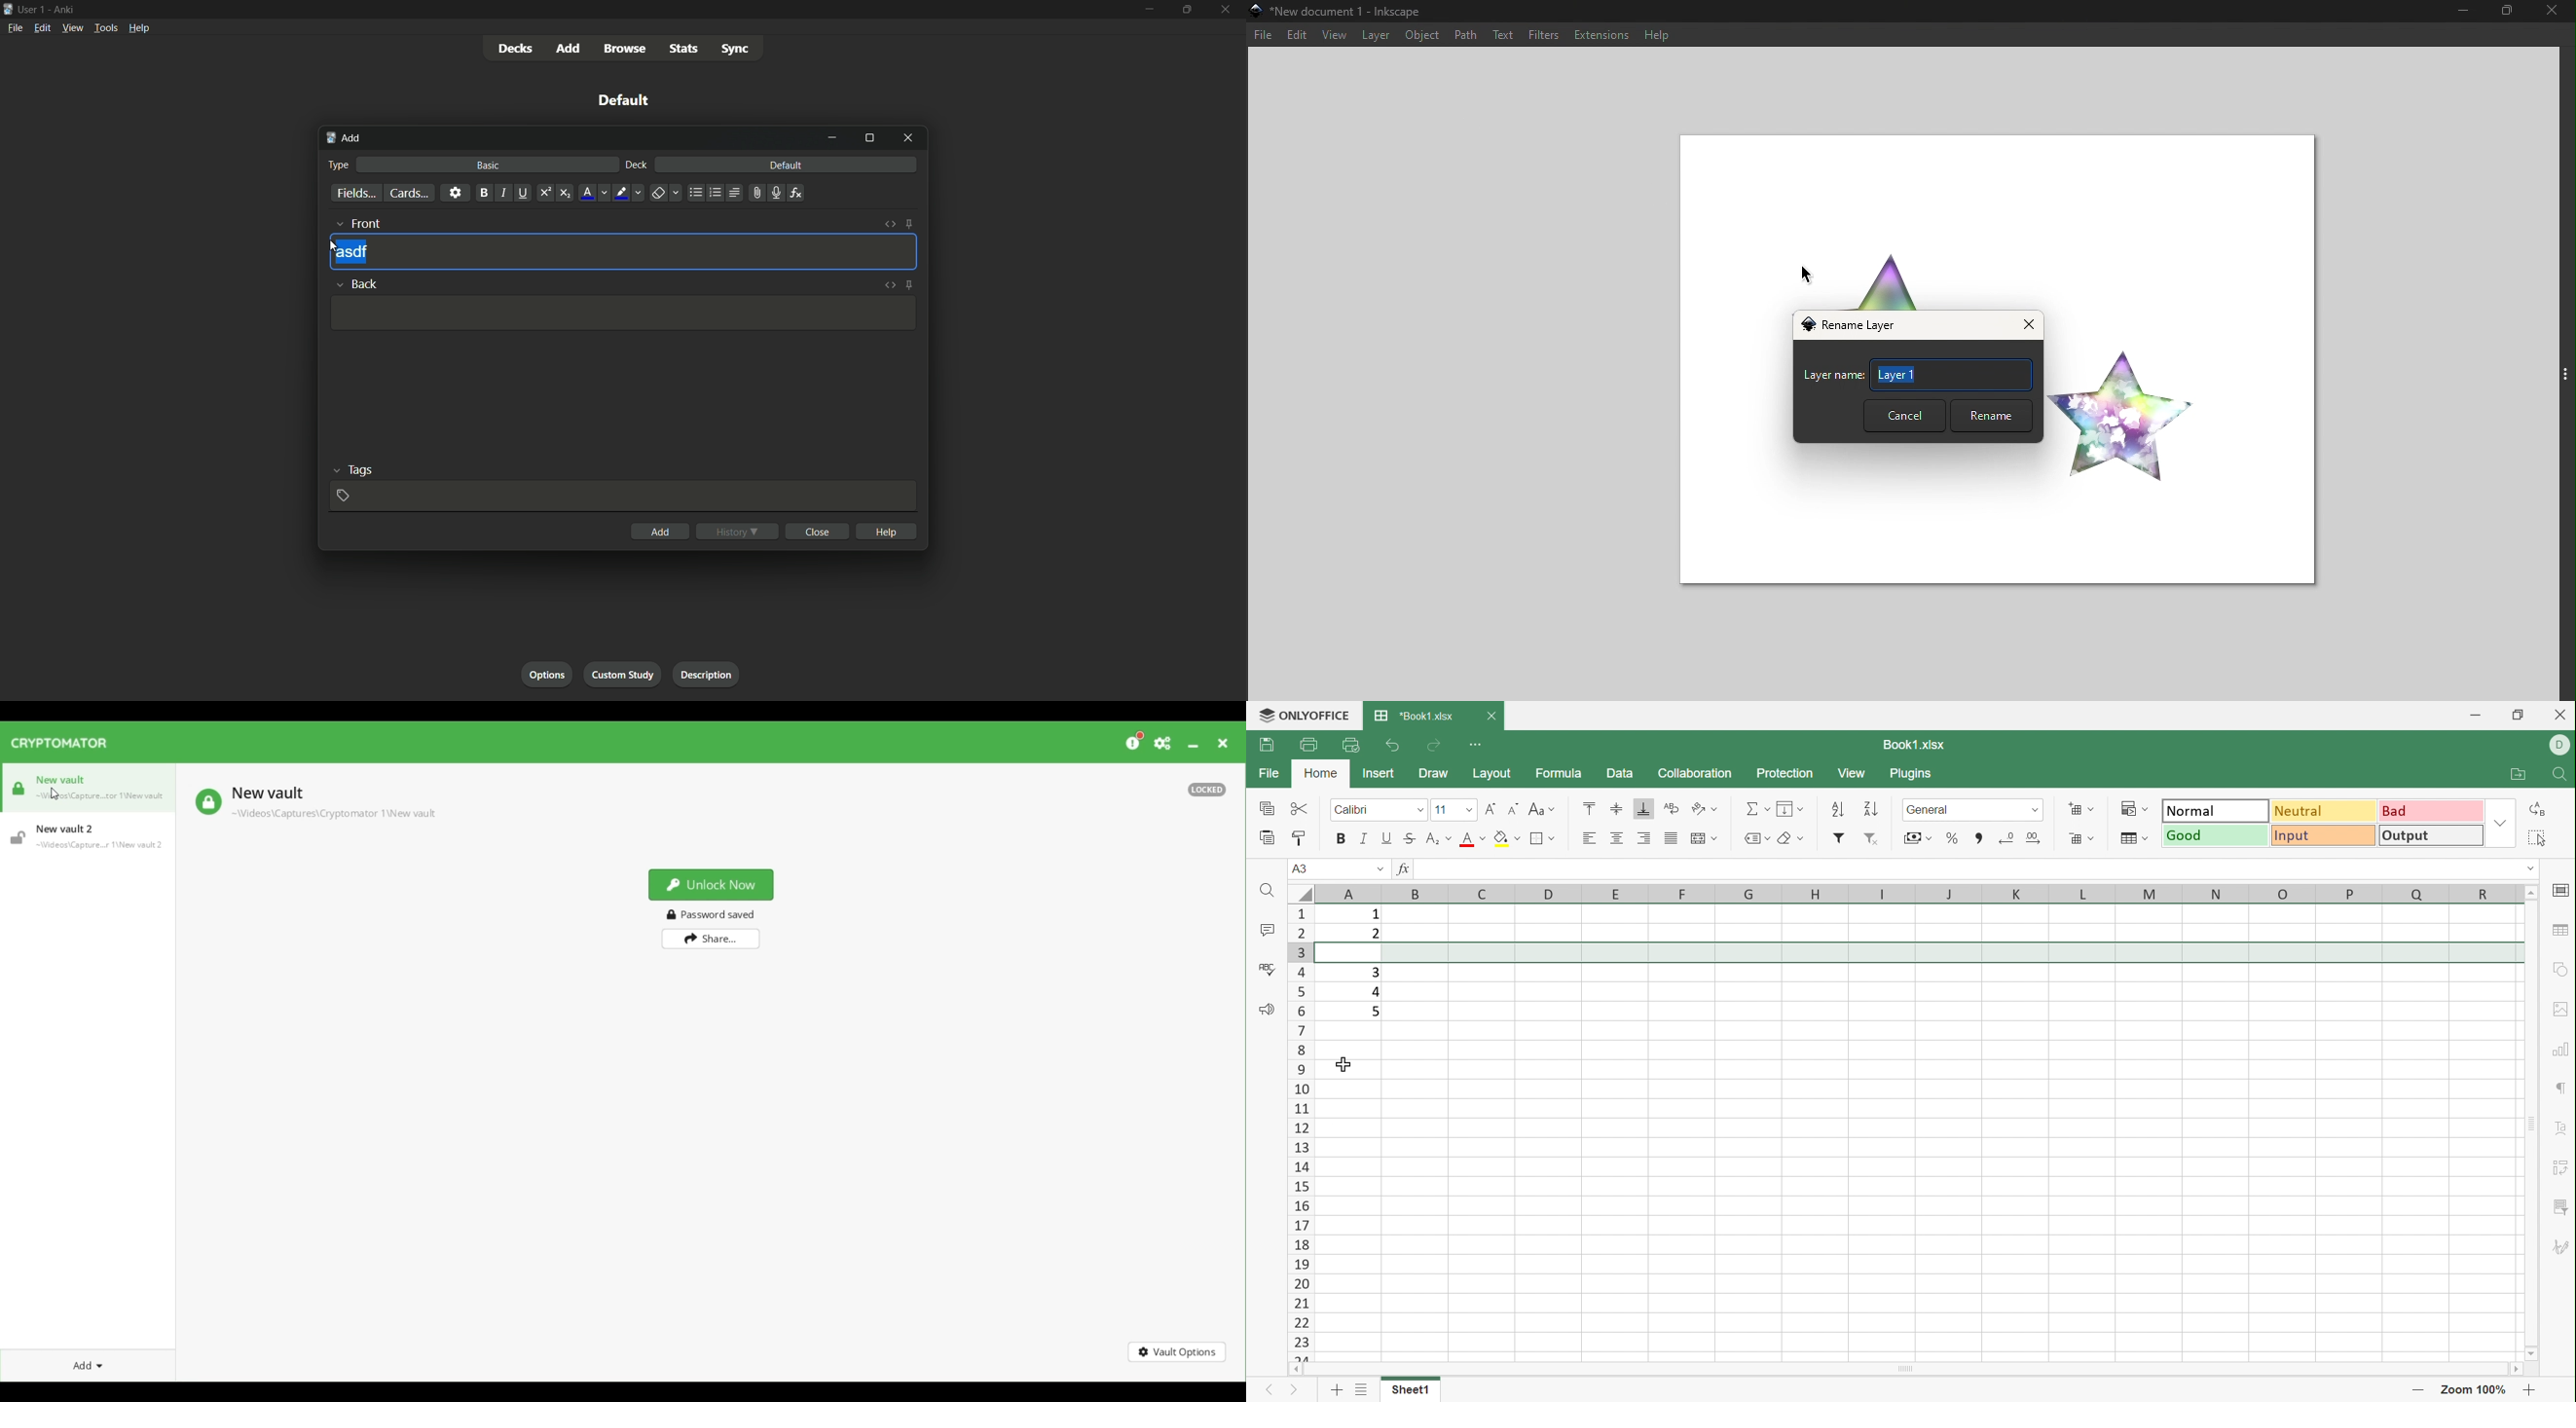 Image resolution: width=2576 pixels, height=1428 pixels. I want to click on File, so click(1267, 774).